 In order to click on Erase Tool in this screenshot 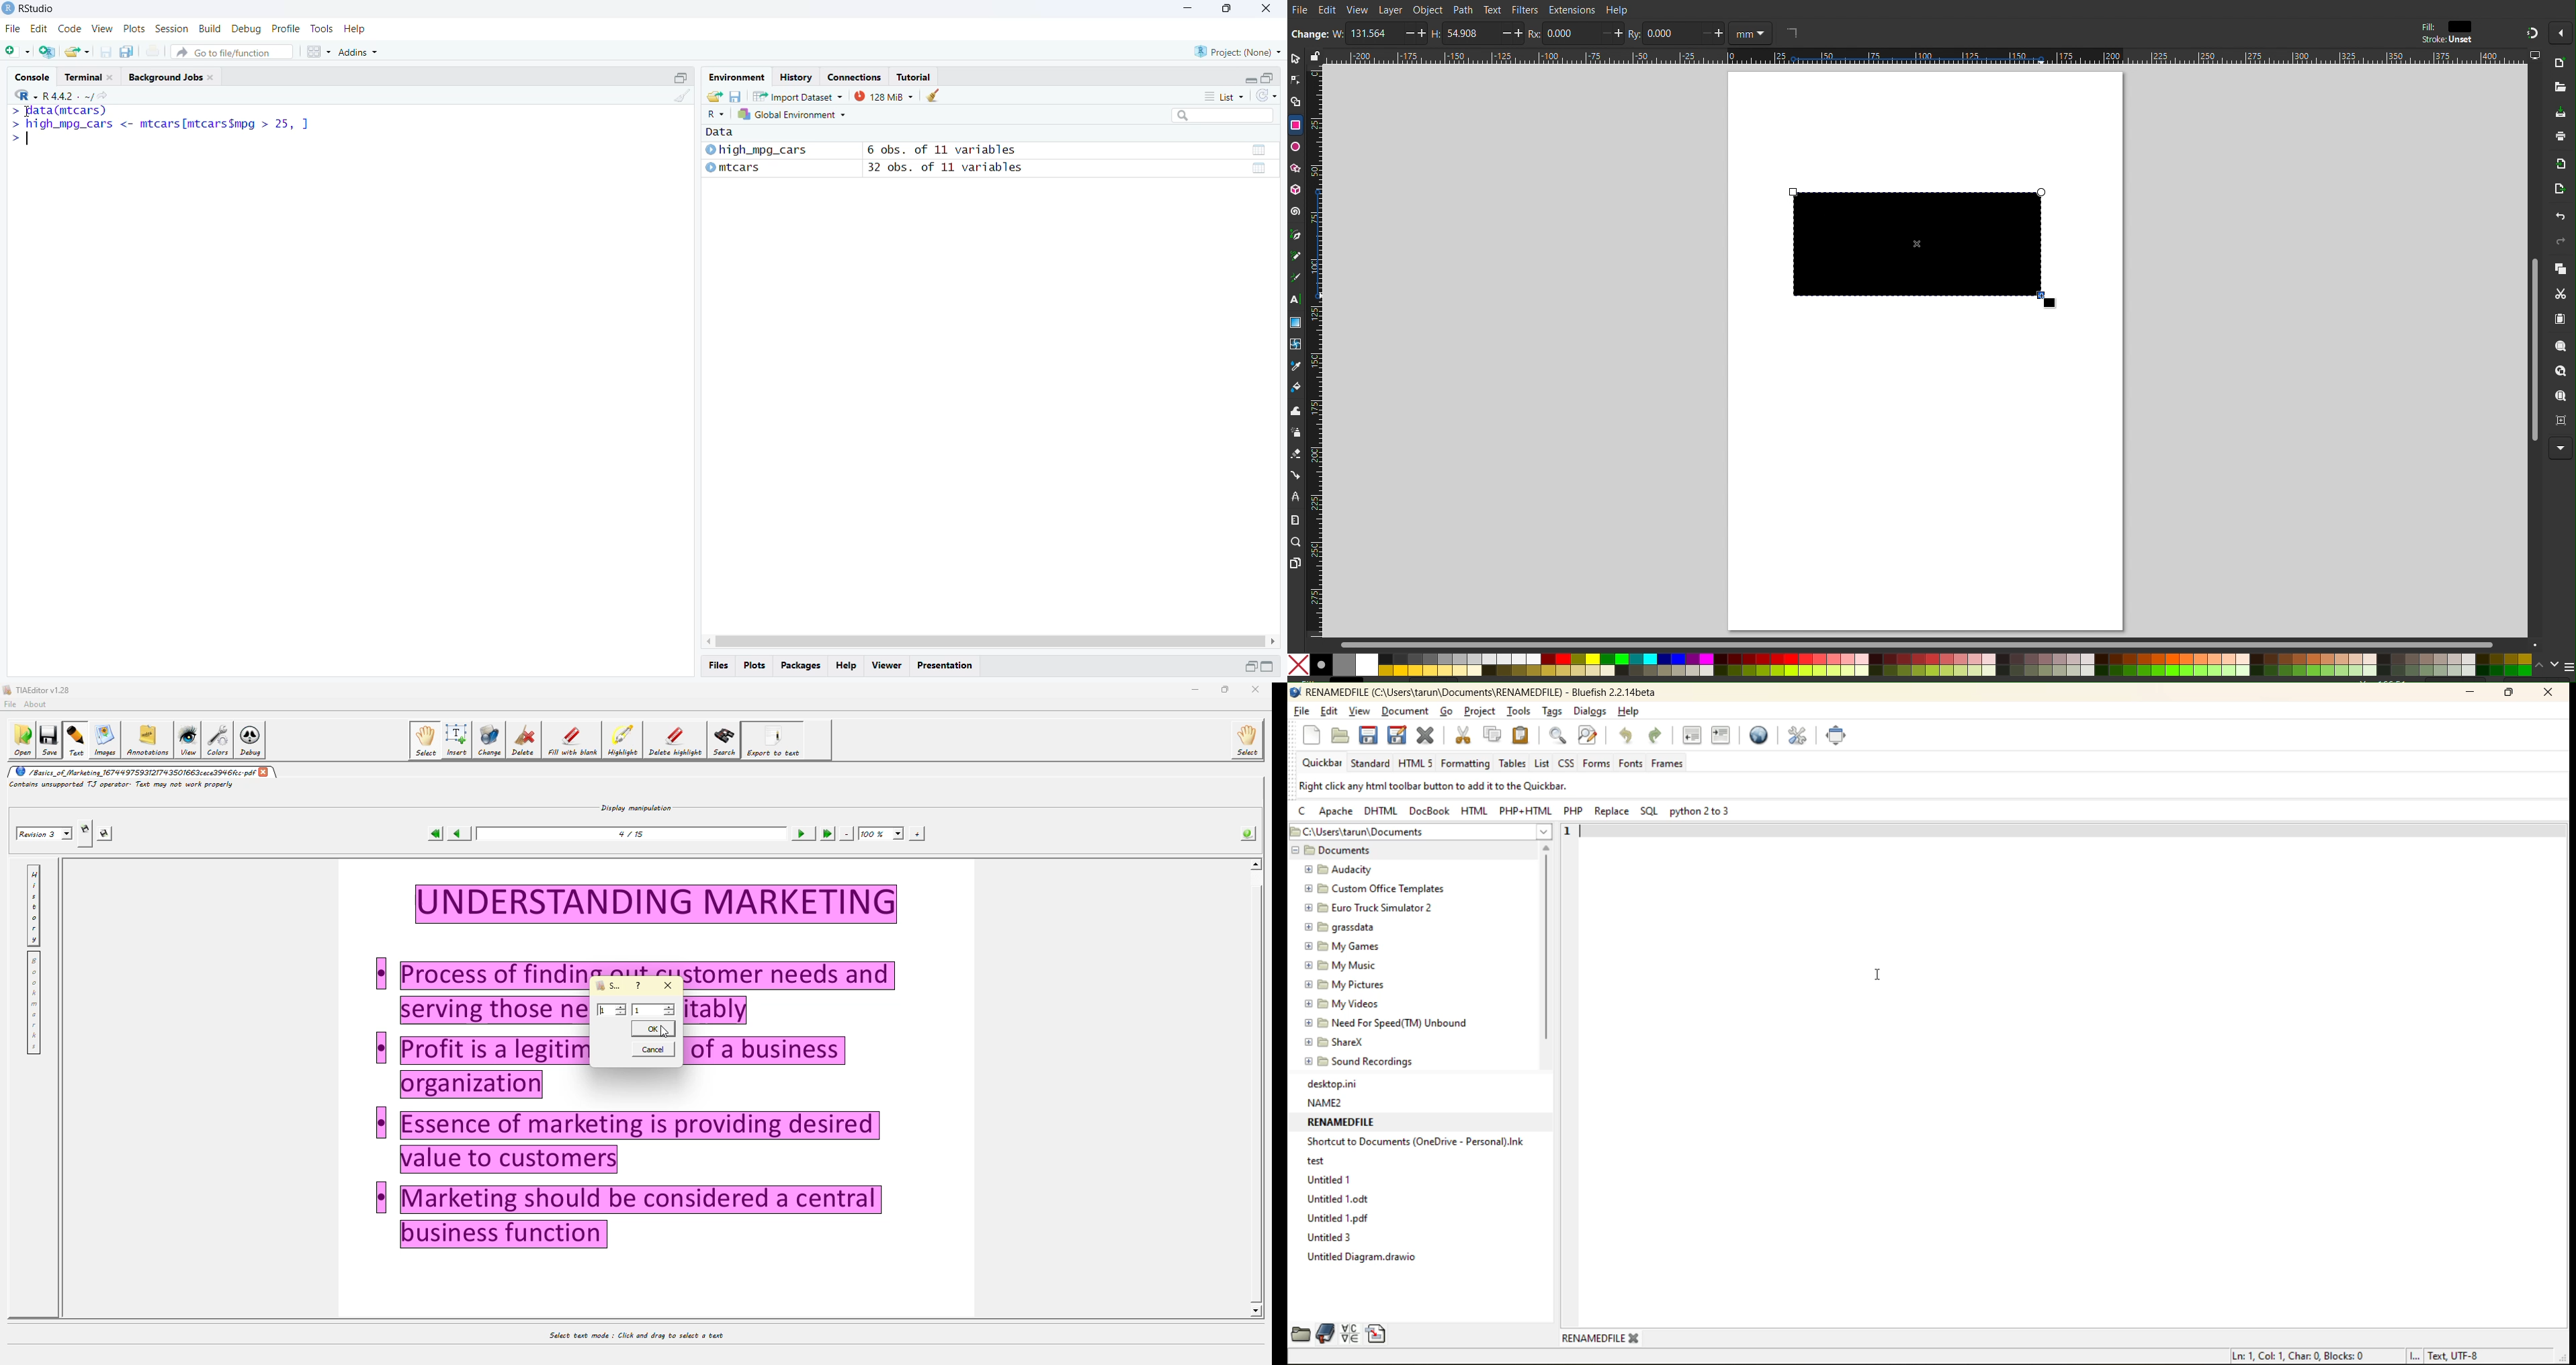, I will do `click(1295, 455)`.